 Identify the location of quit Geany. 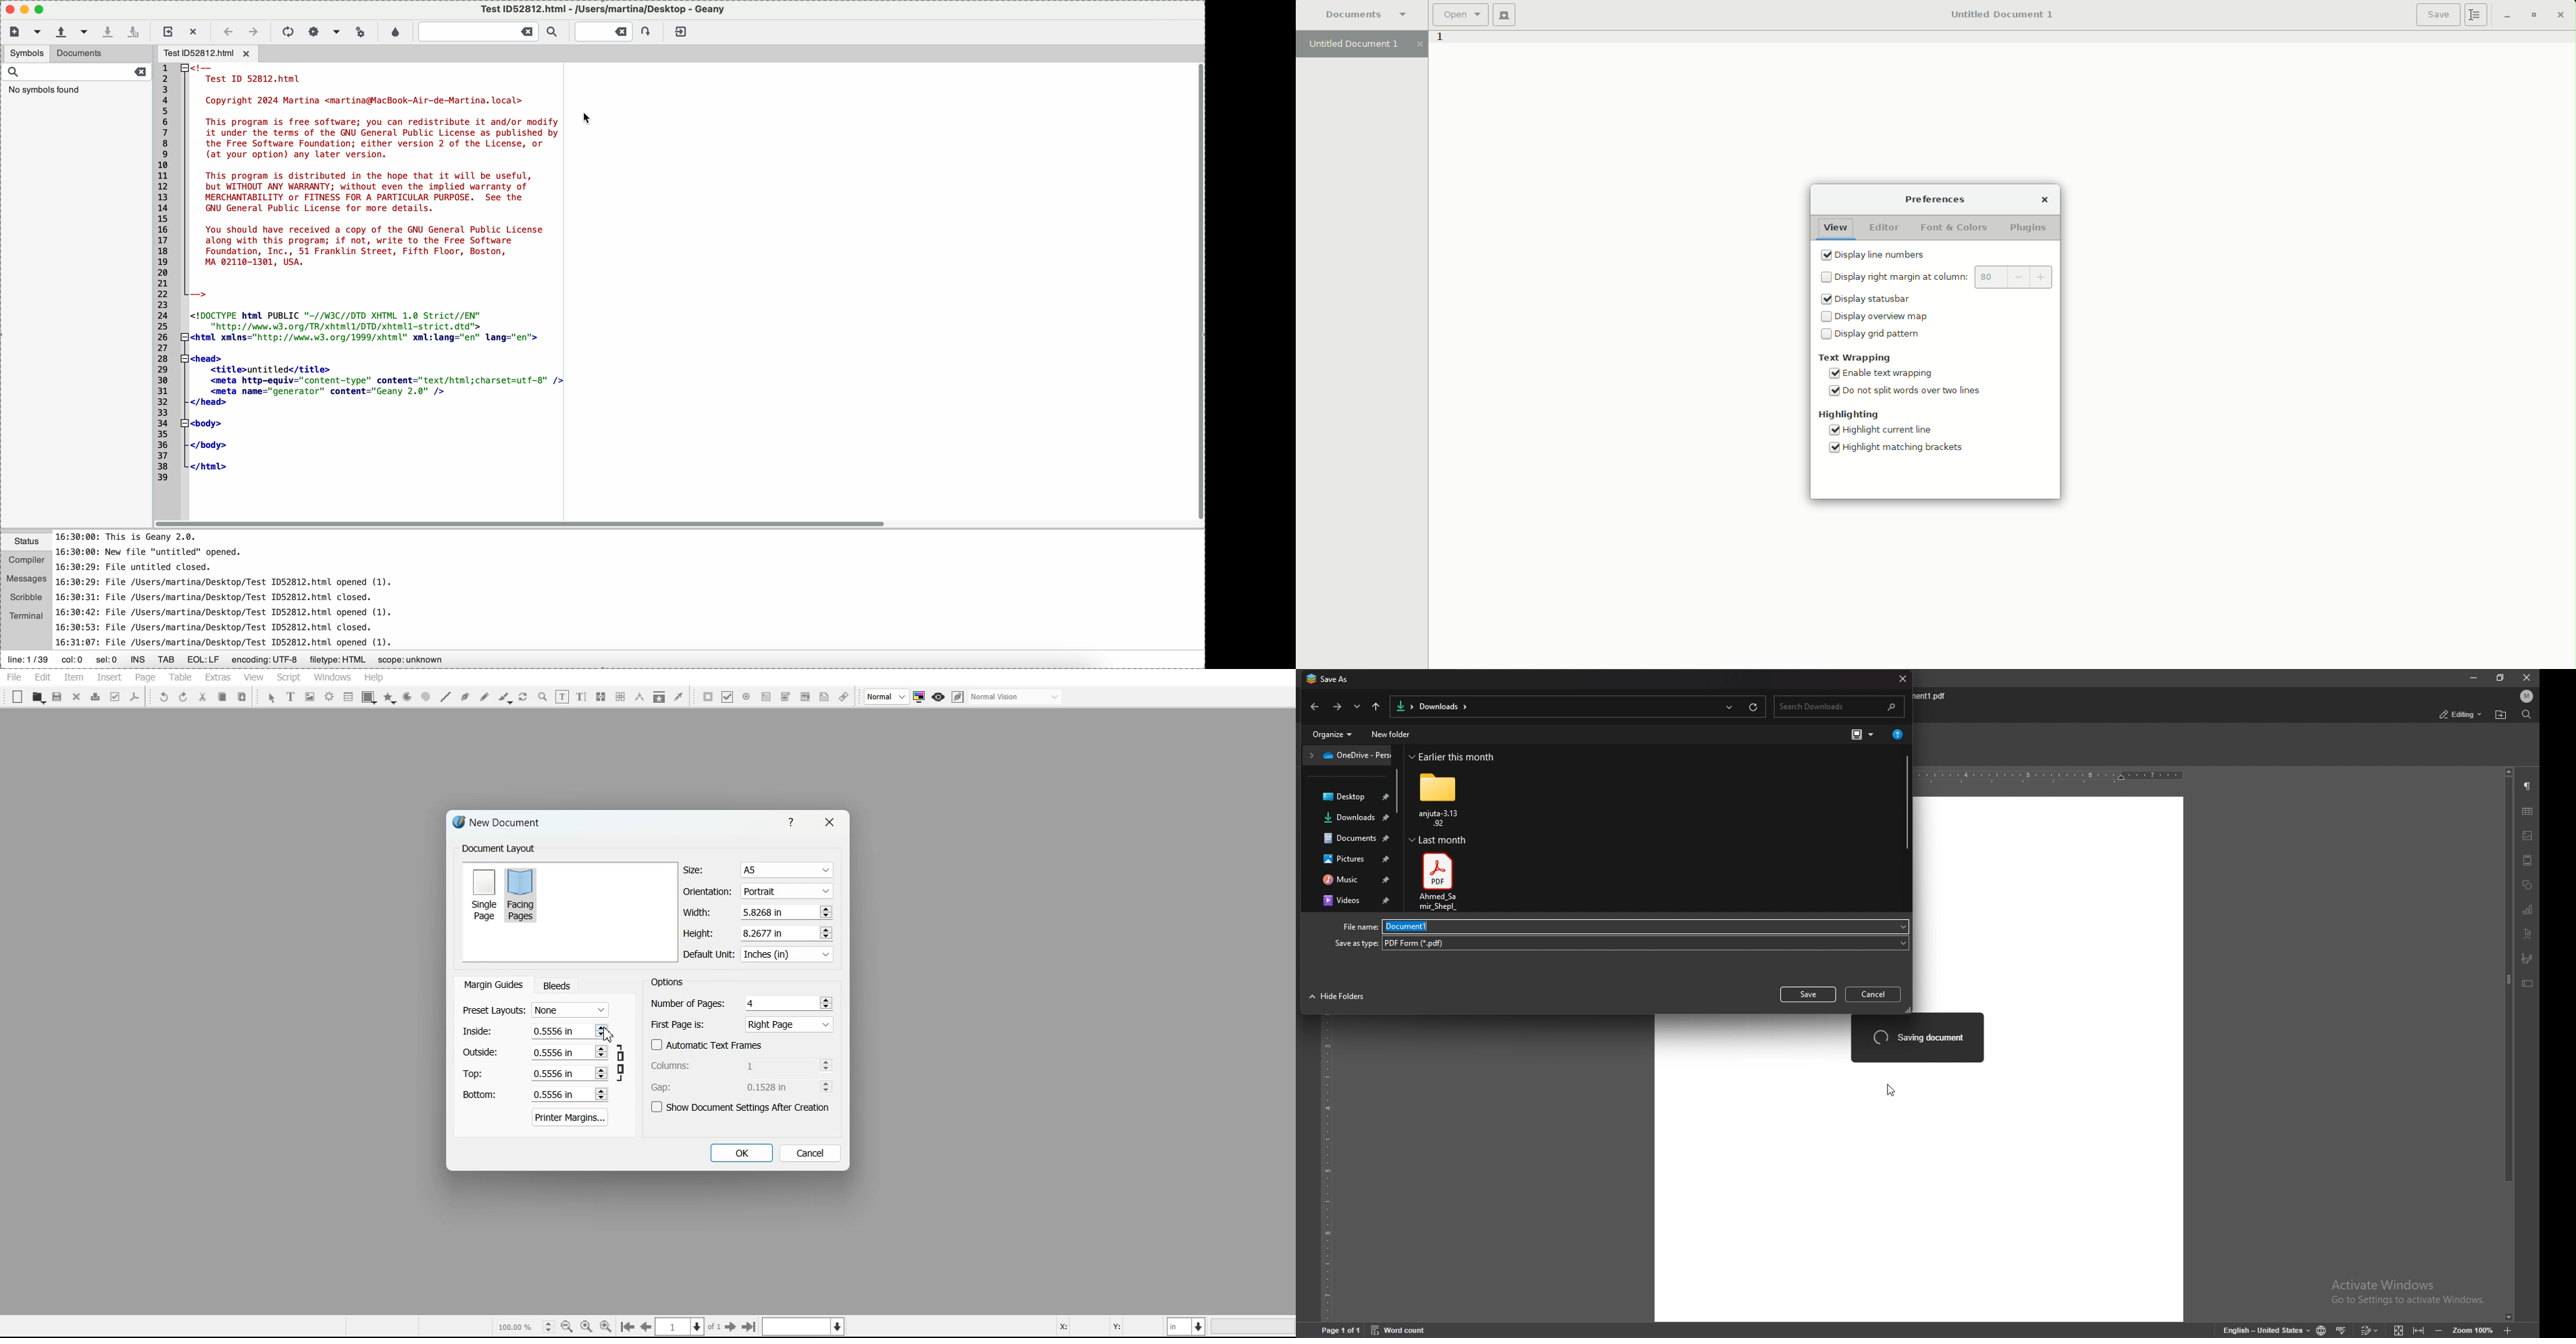
(680, 31).